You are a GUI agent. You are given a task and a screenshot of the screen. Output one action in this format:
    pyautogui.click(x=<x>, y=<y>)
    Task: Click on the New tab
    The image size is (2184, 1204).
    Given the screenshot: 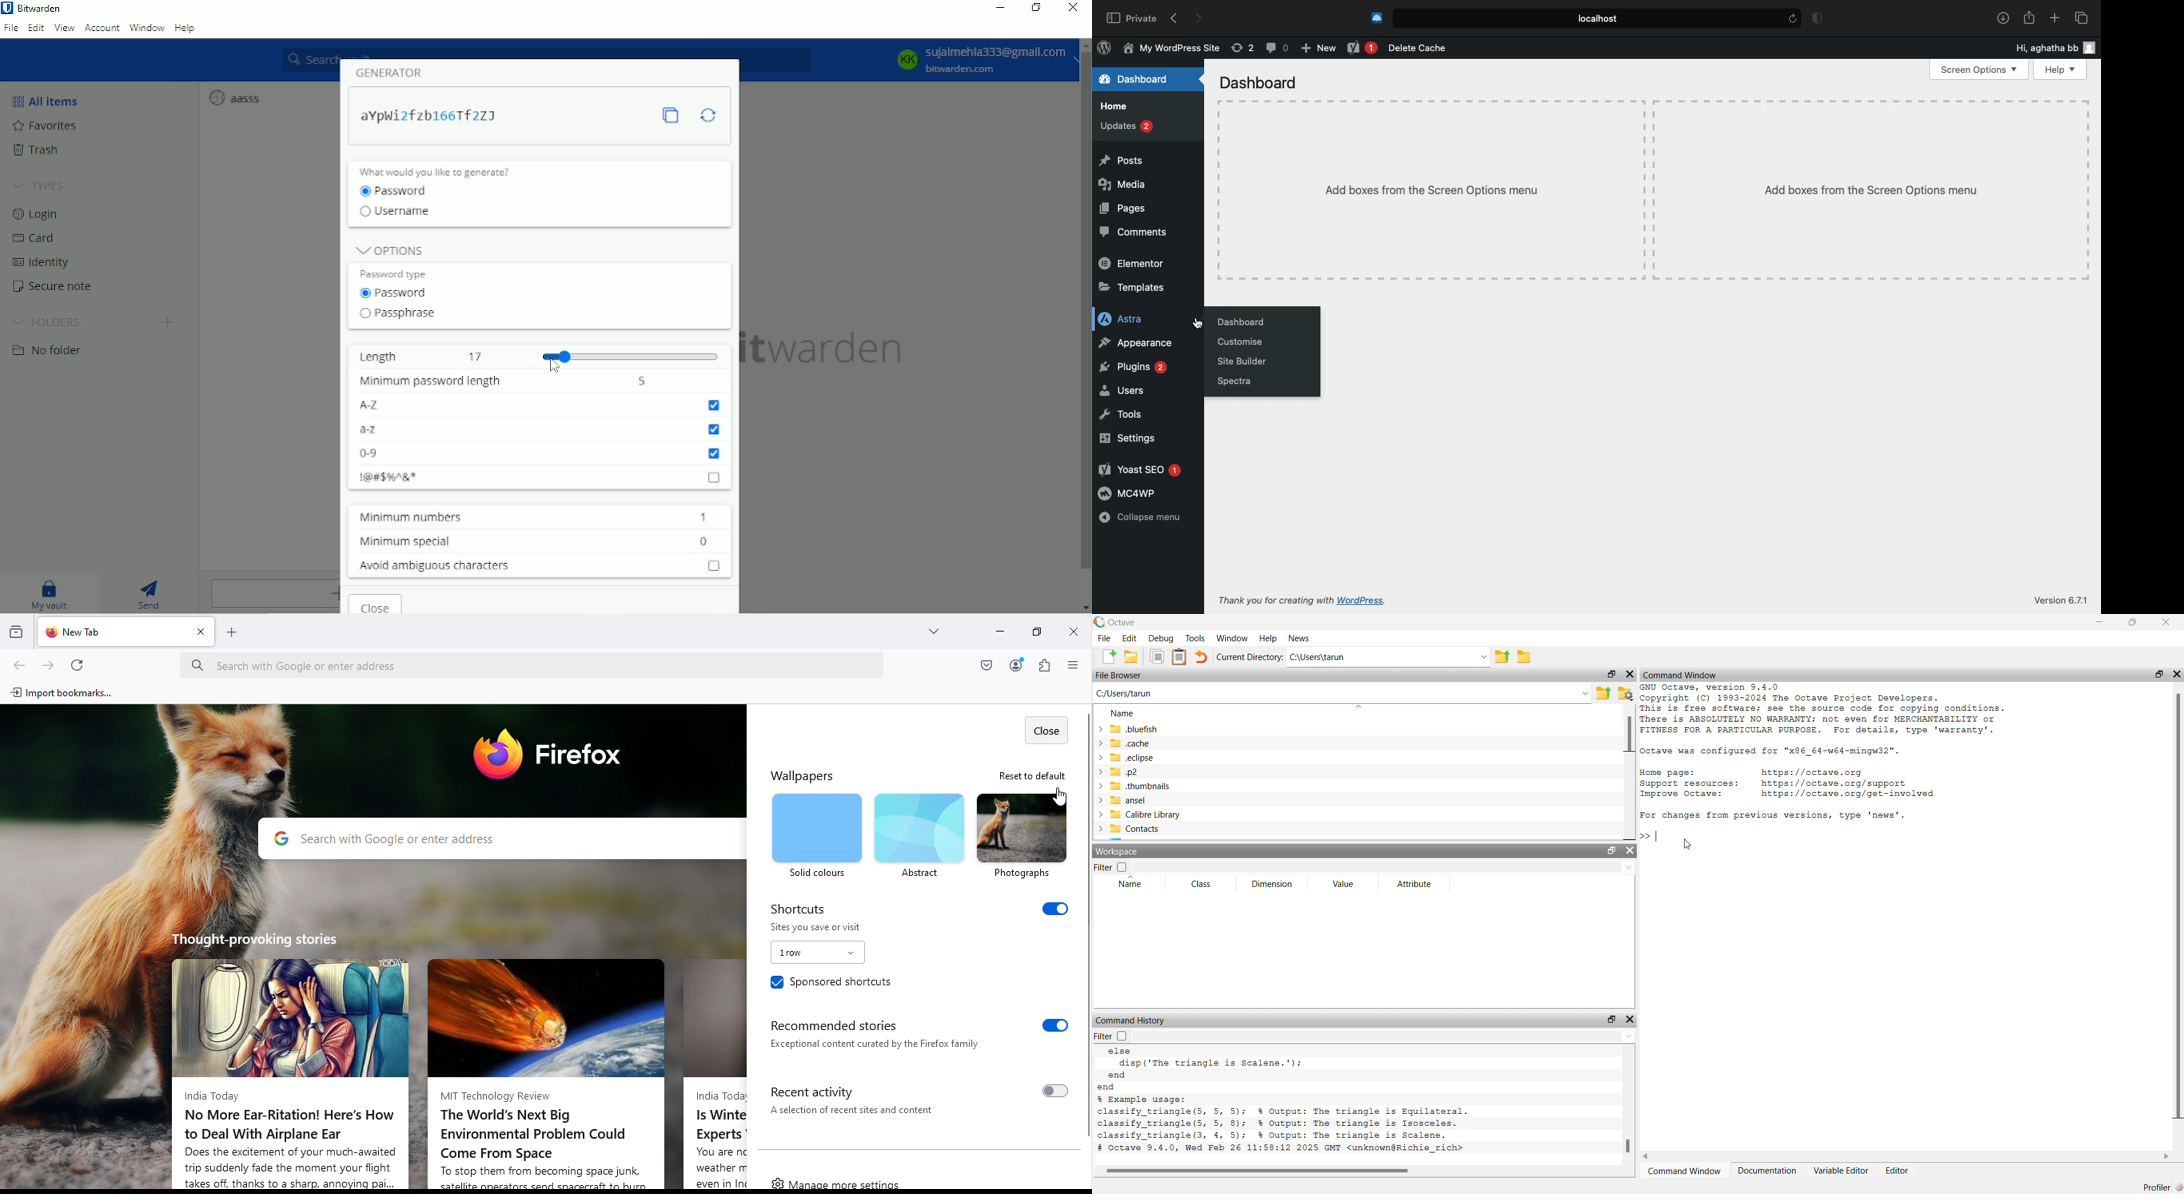 What is the action you would take?
    pyautogui.click(x=108, y=632)
    